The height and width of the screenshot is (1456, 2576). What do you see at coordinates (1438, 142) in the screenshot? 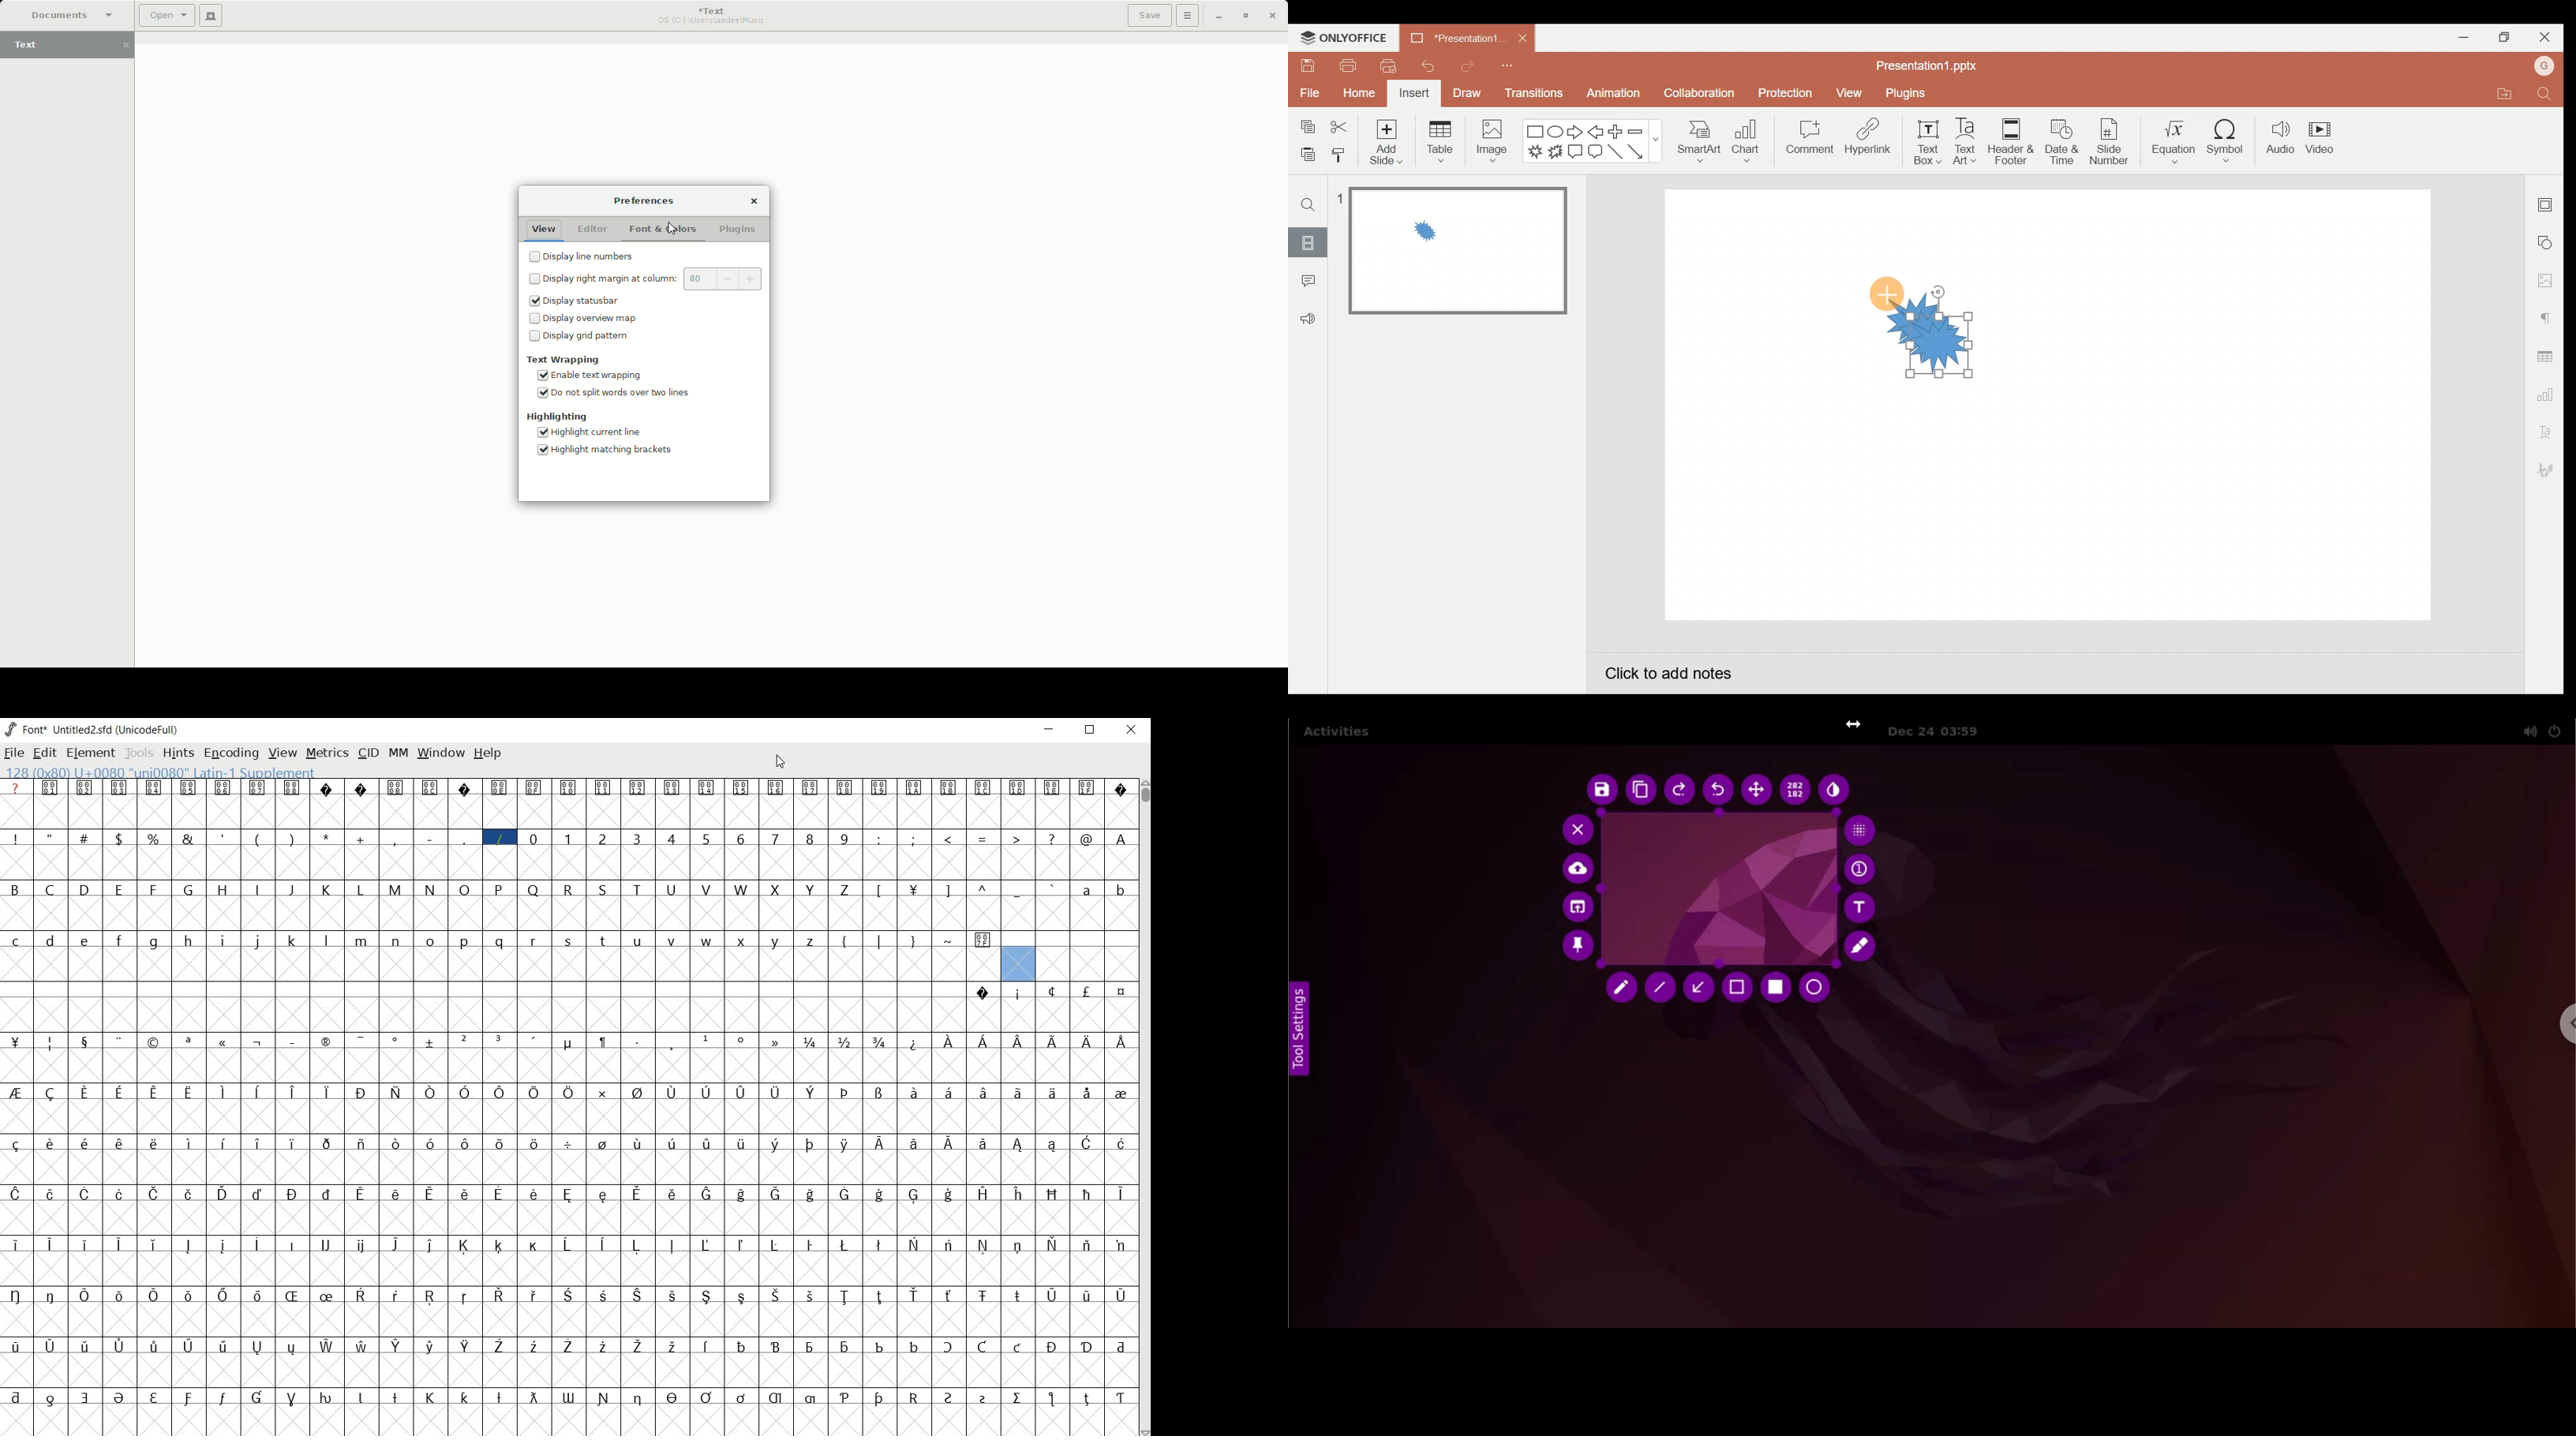
I see `Table` at bounding box center [1438, 142].